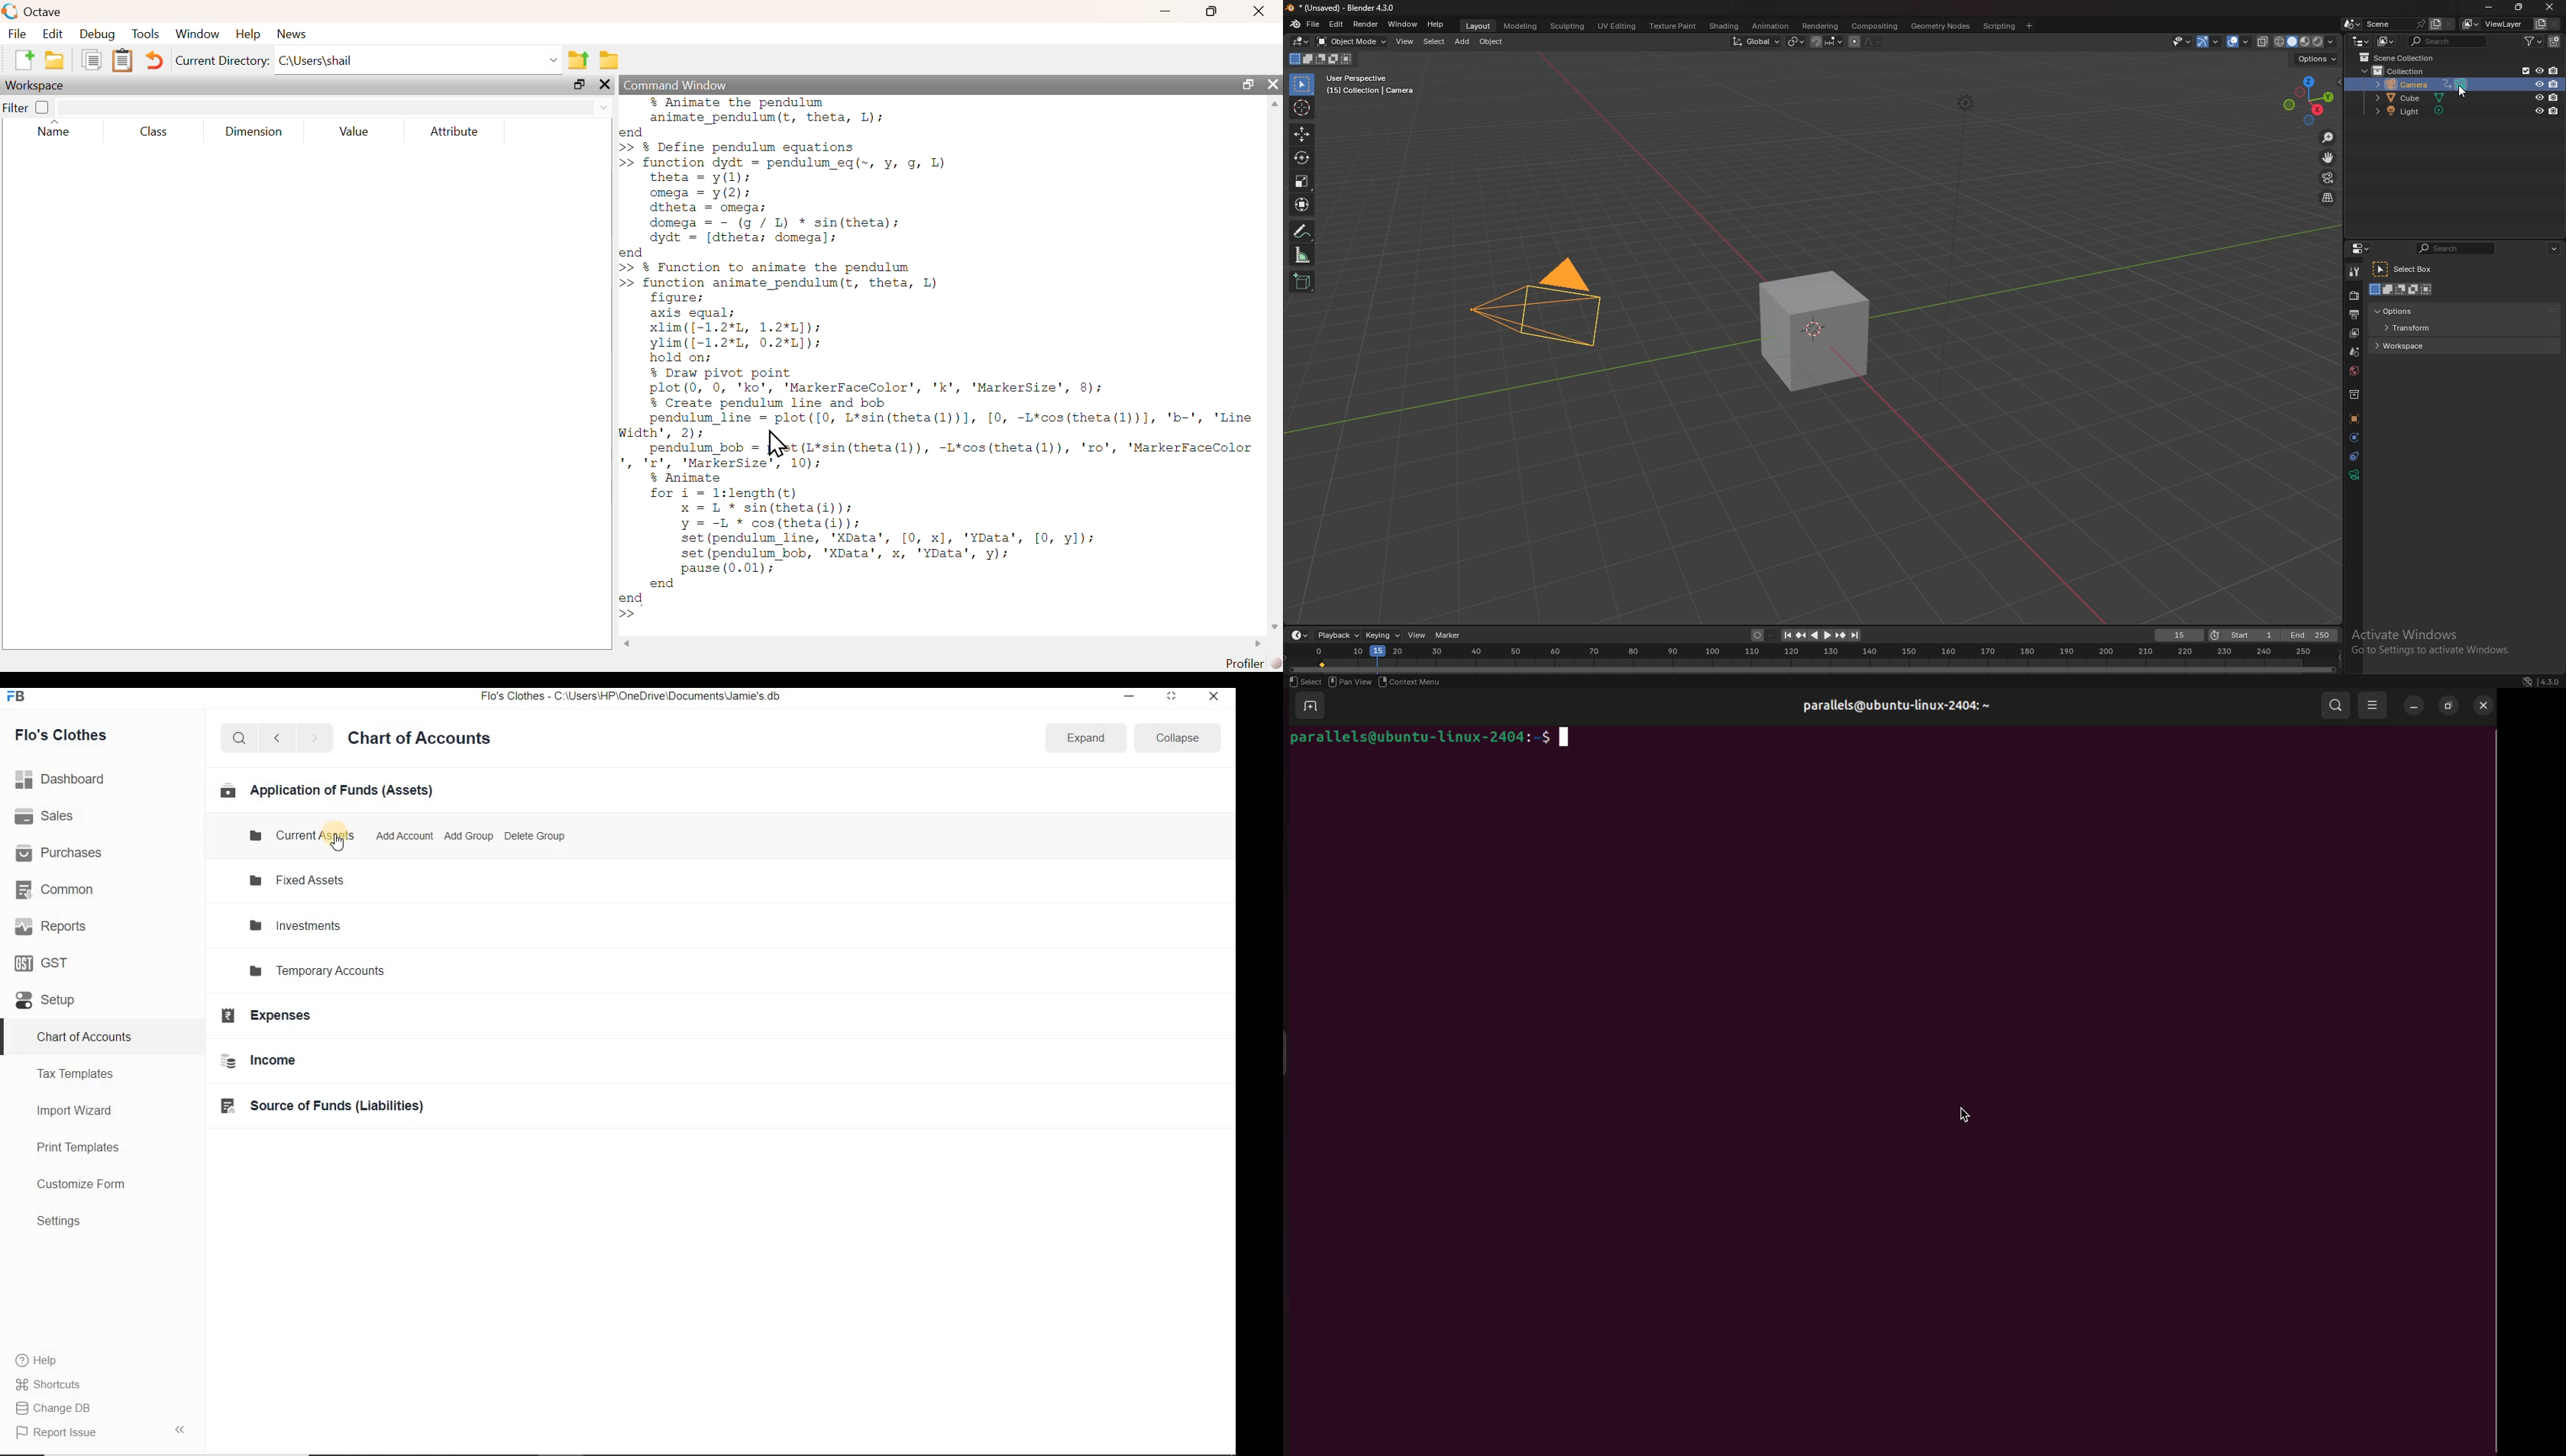 The width and height of the screenshot is (2576, 1456). I want to click on back, so click(277, 737).